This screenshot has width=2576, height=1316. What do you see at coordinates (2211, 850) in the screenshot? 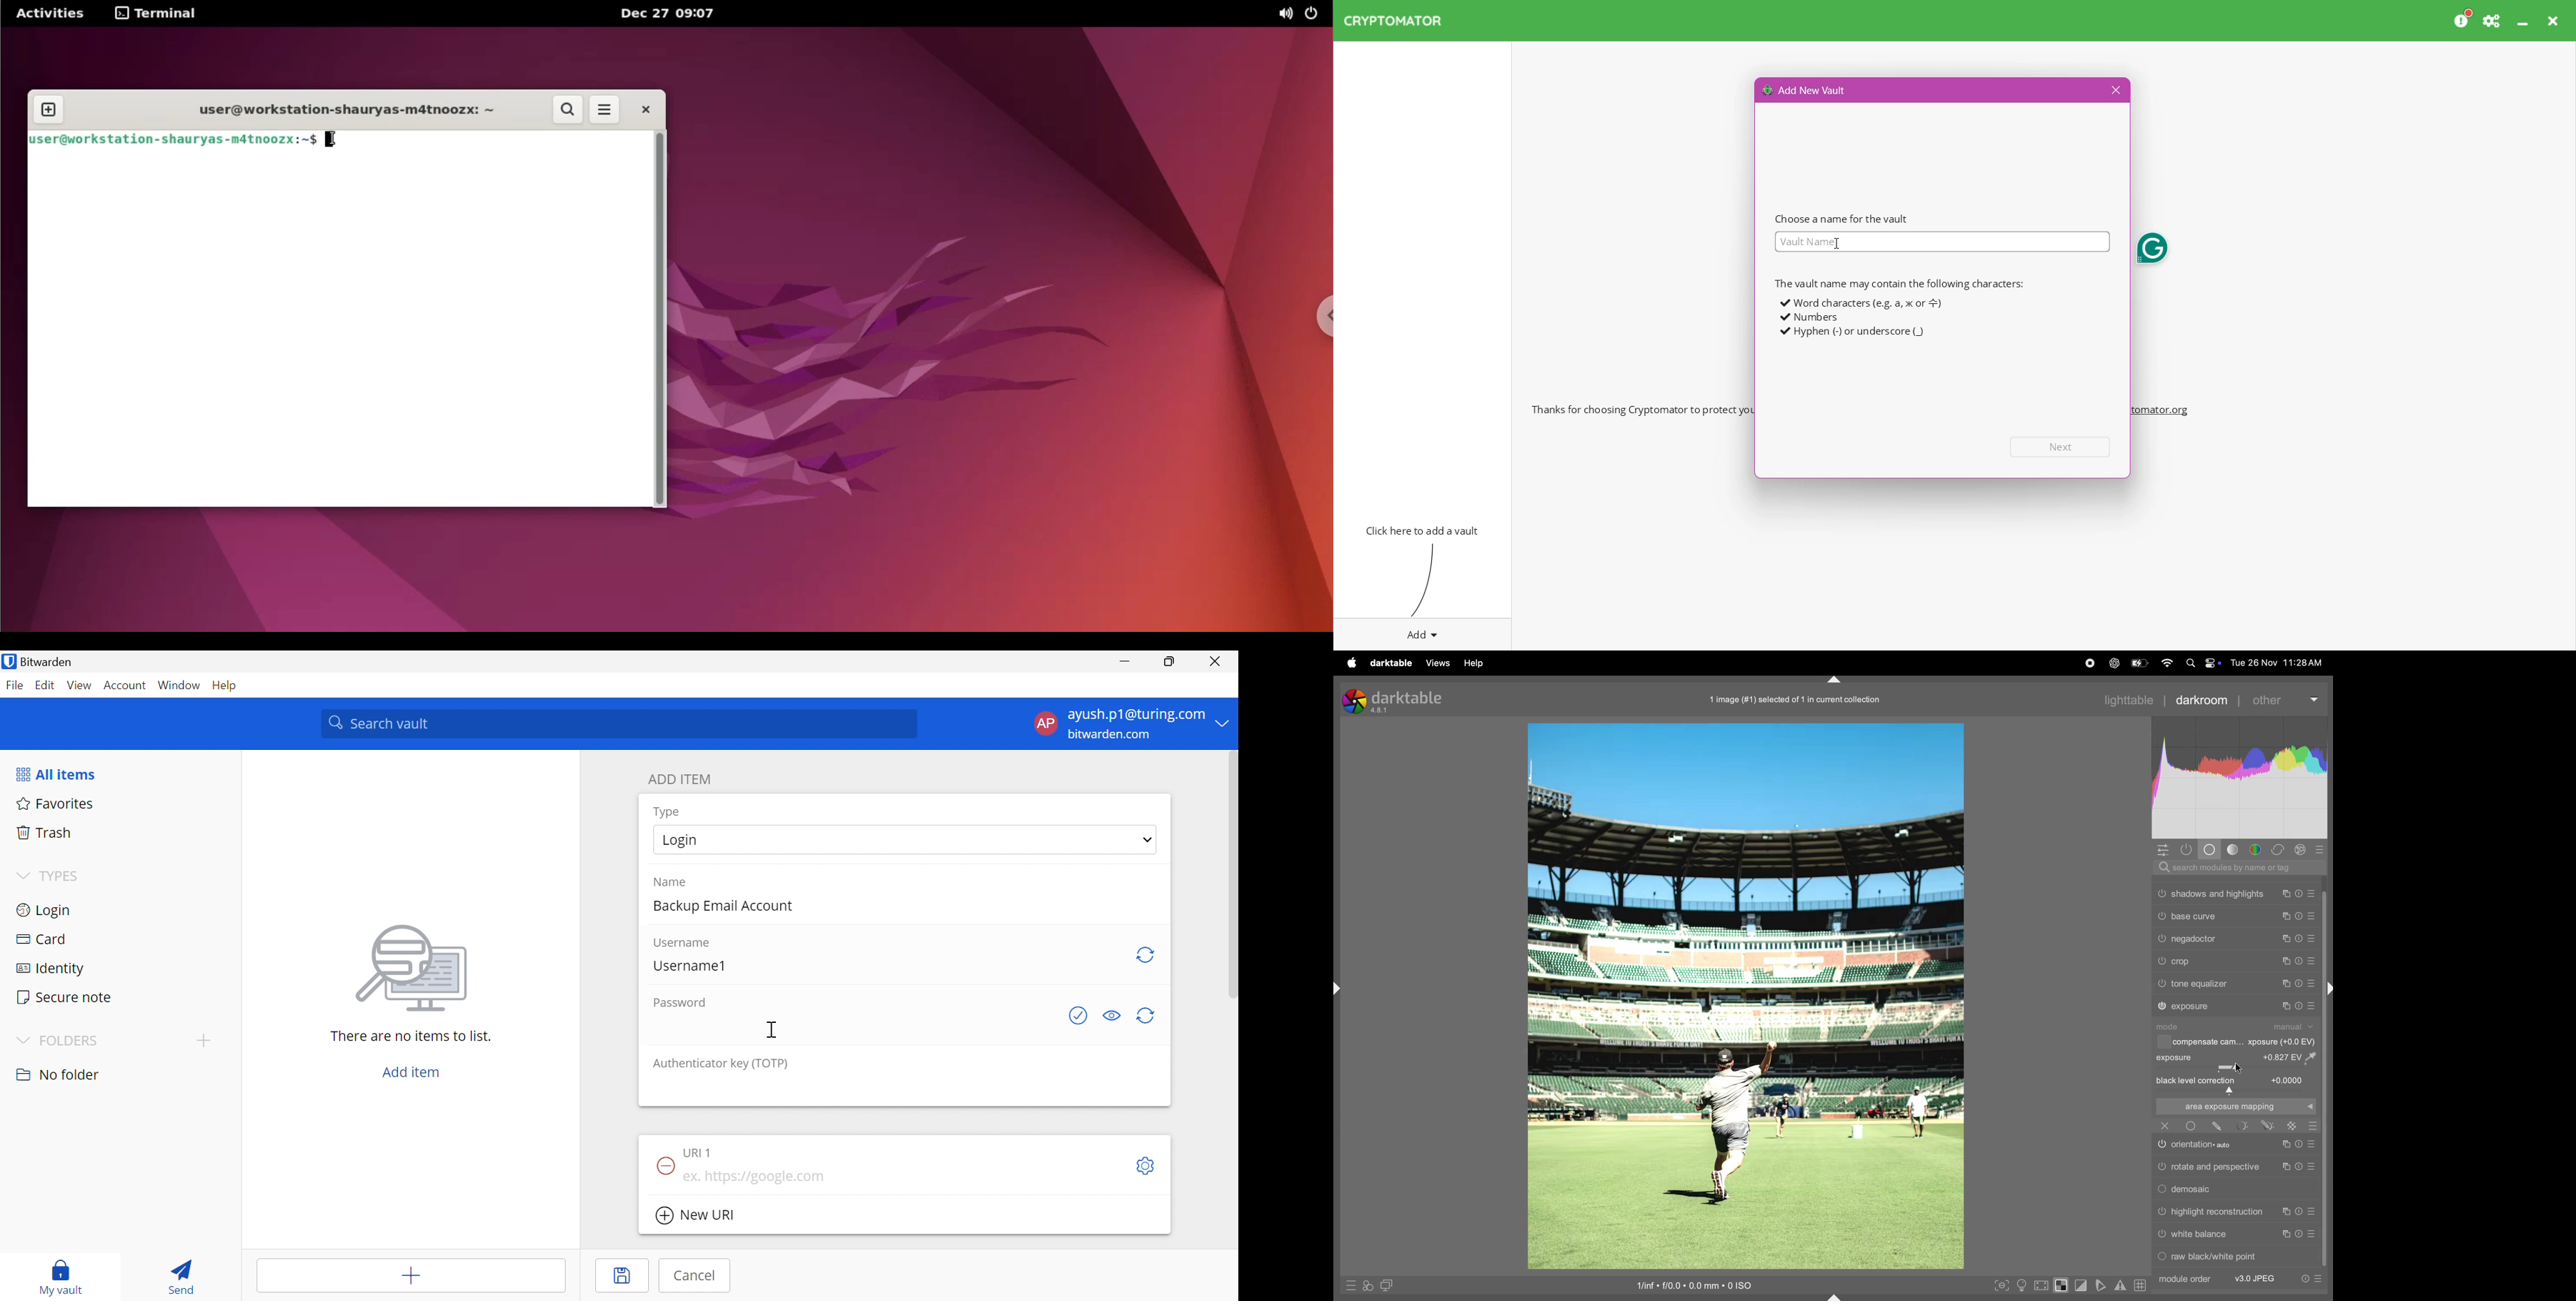
I see `base` at bounding box center [2211, 850].